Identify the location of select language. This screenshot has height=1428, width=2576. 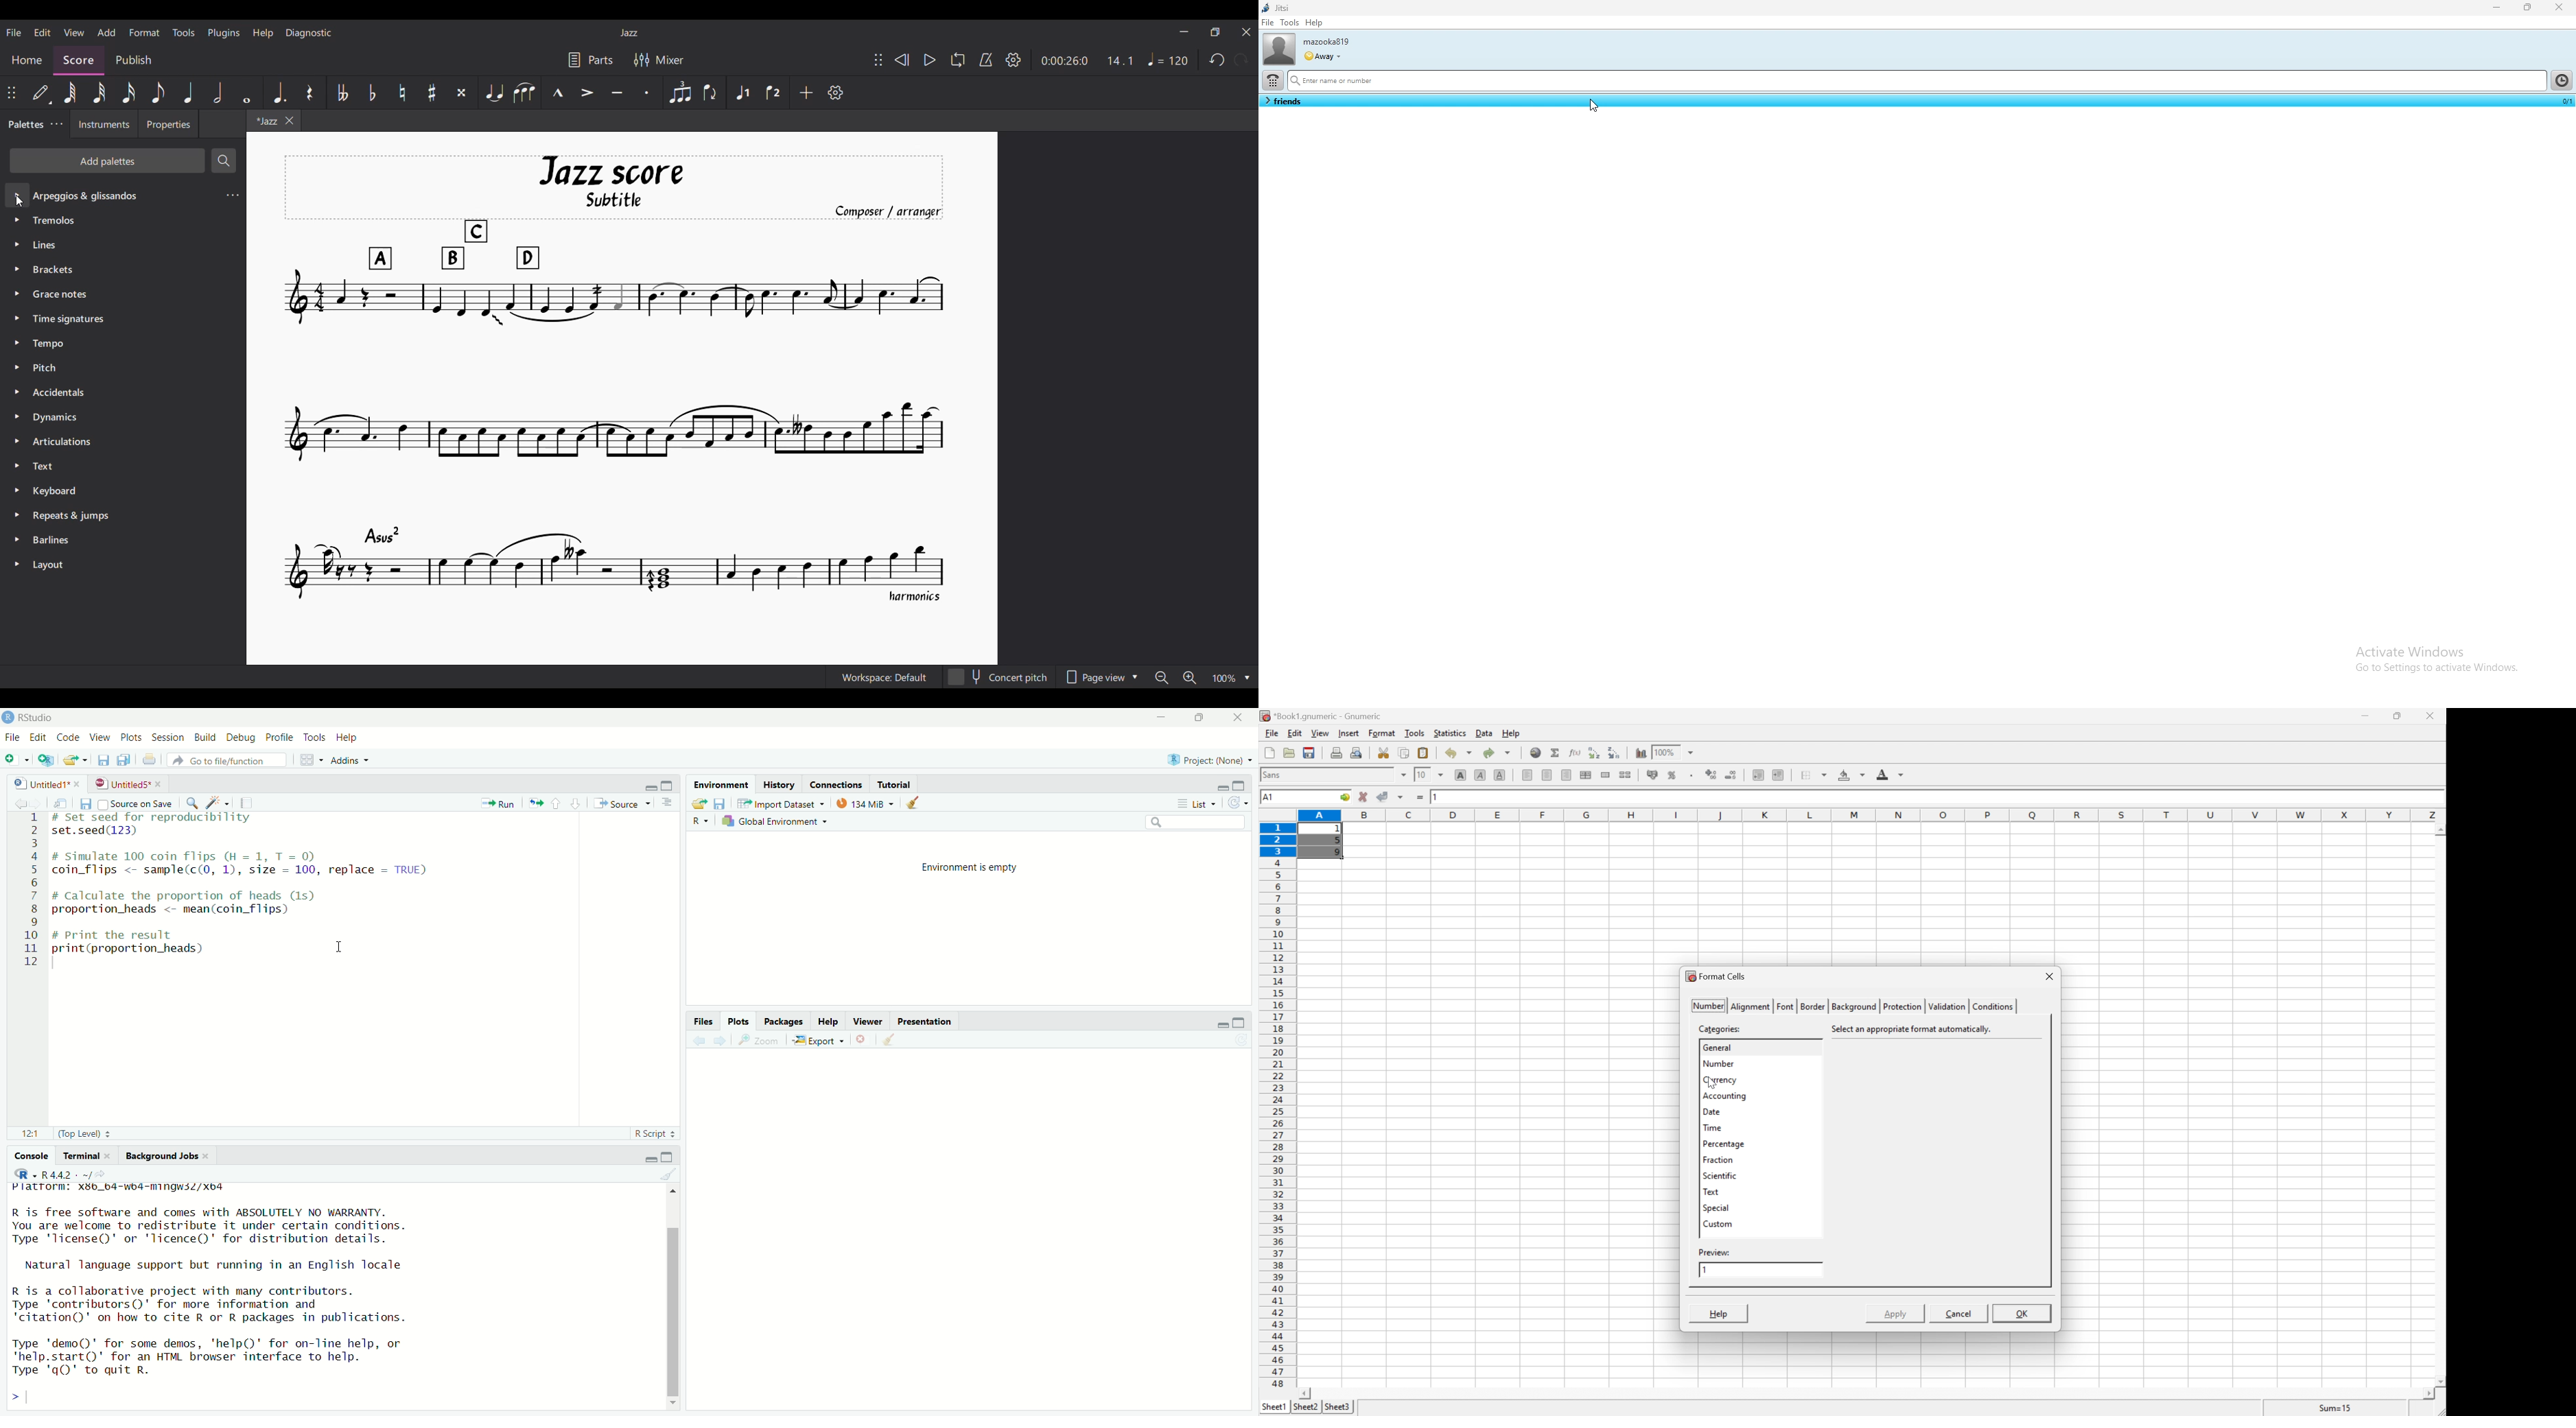
(20, 1175).